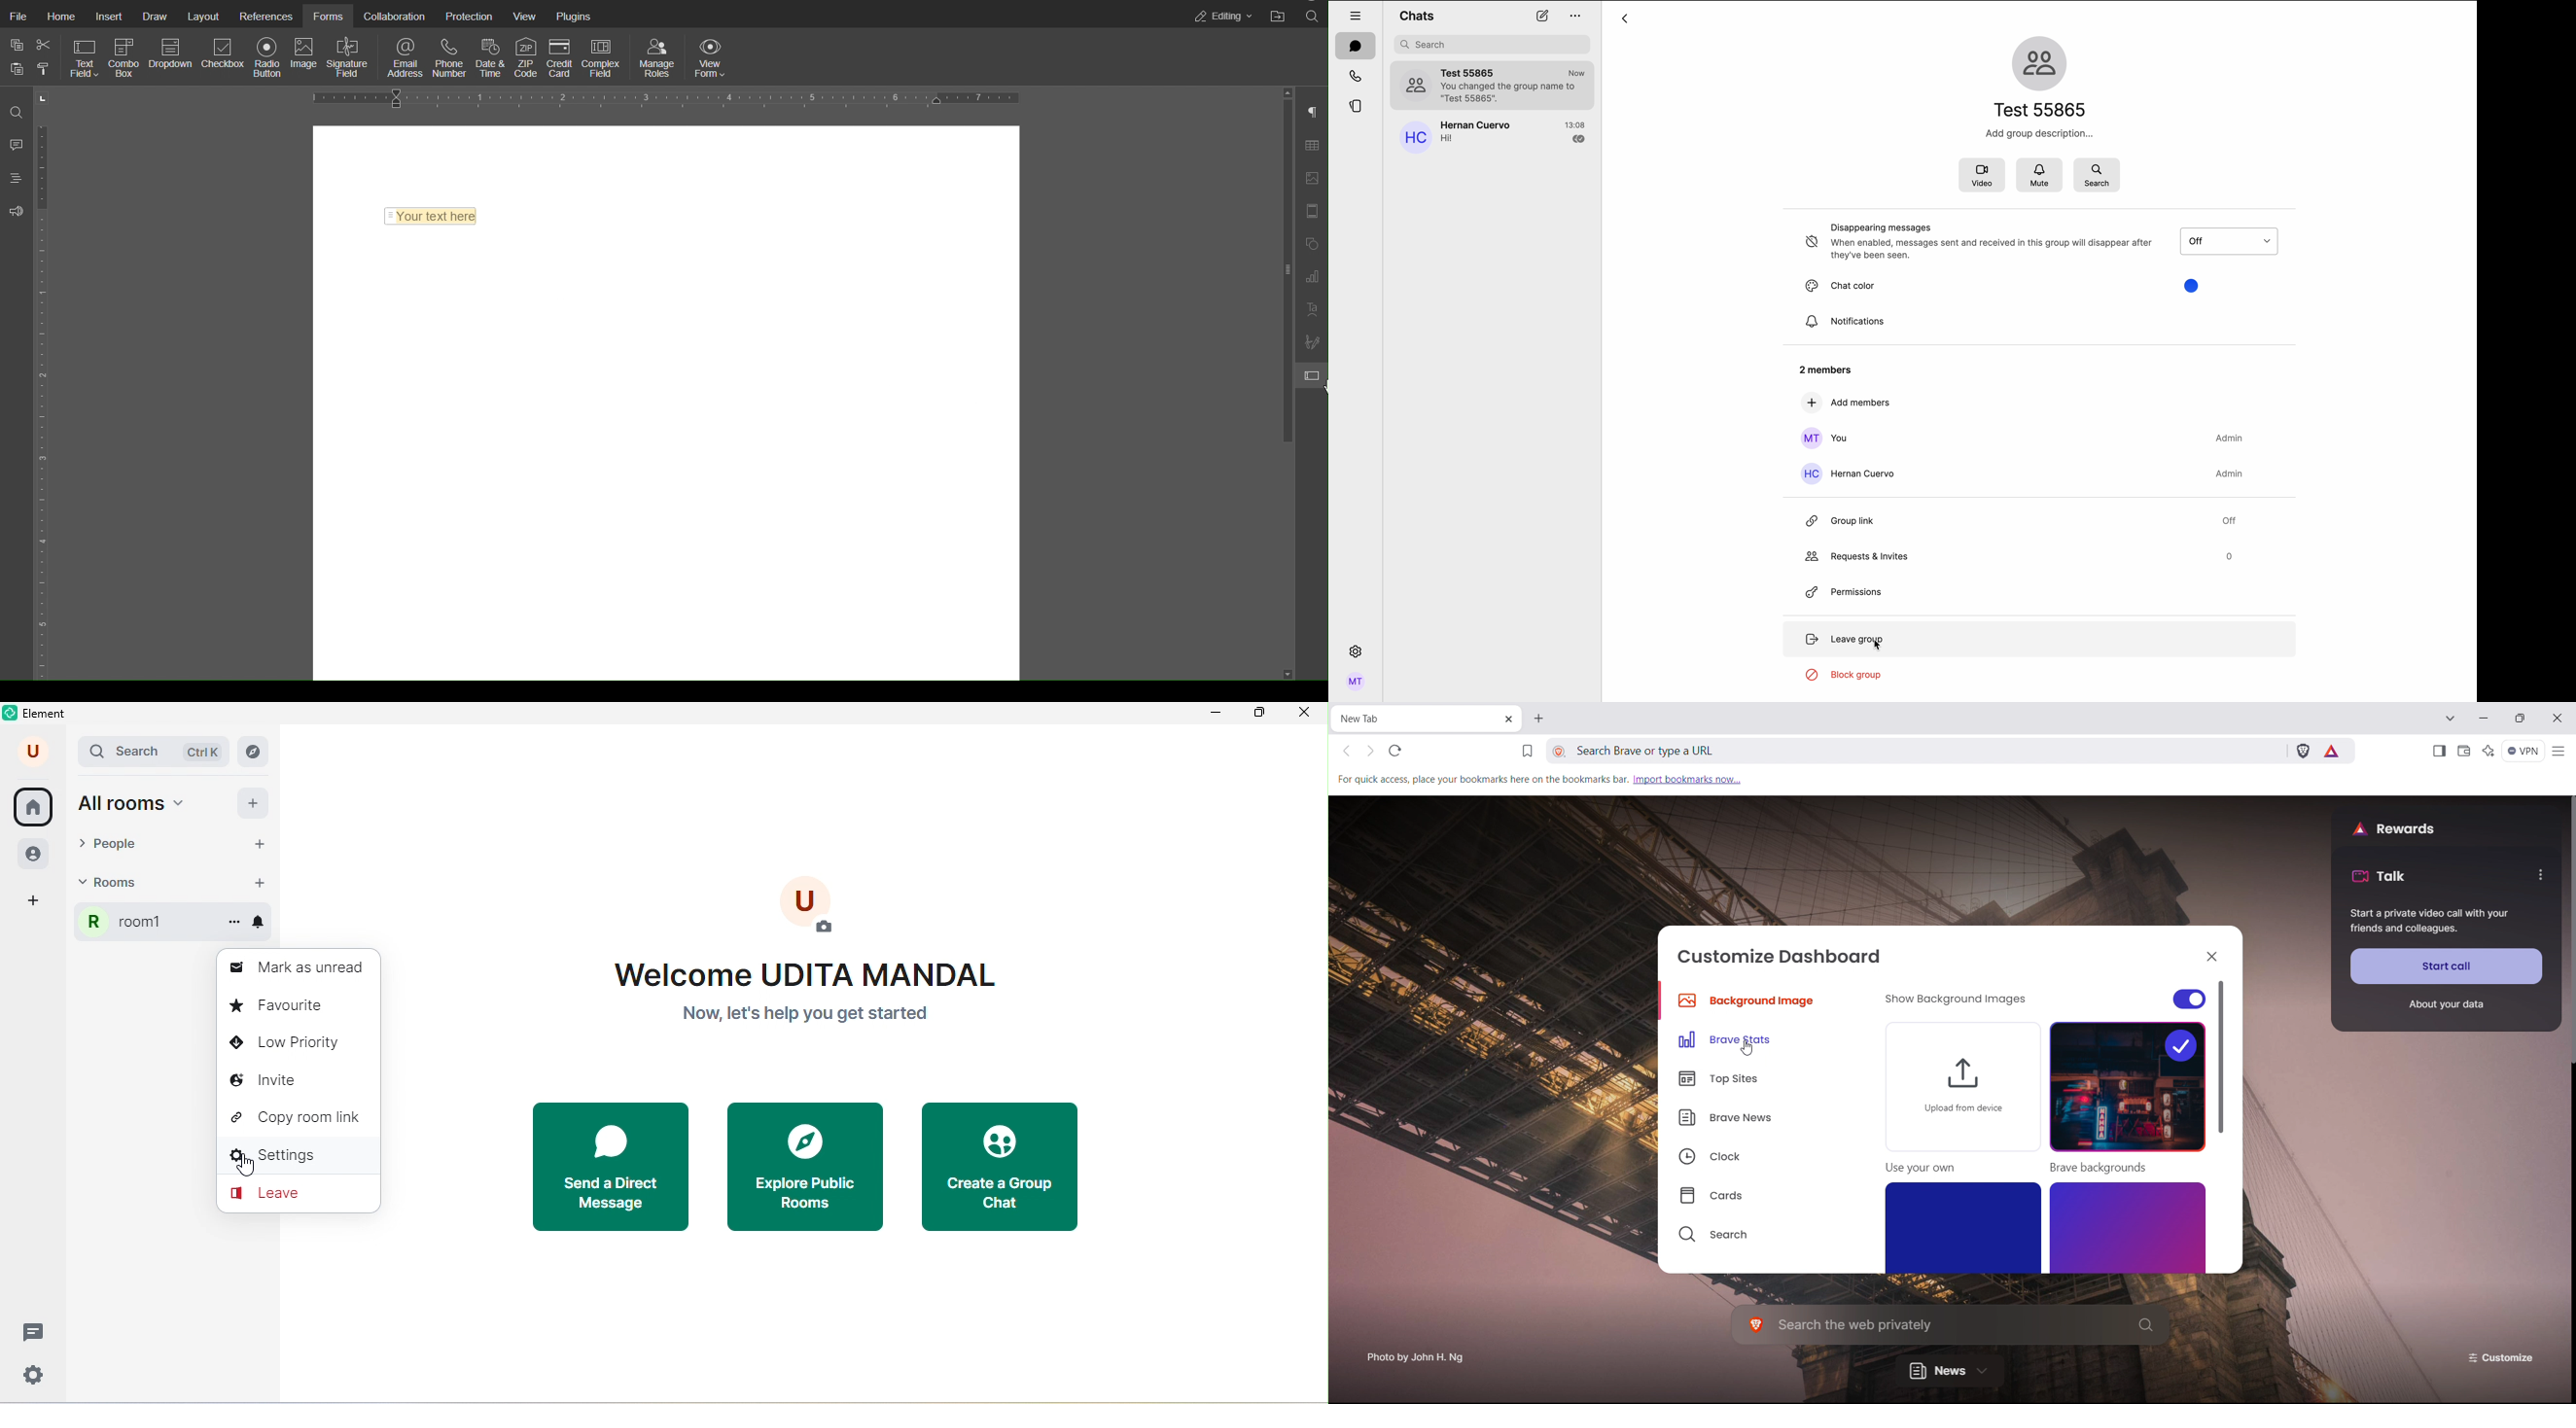 This screenshot has width=2576, height=1428. What do you see at coordinates (274, 1194) in the screenshot?
I see `leave` at bounding box center [274, 1194].